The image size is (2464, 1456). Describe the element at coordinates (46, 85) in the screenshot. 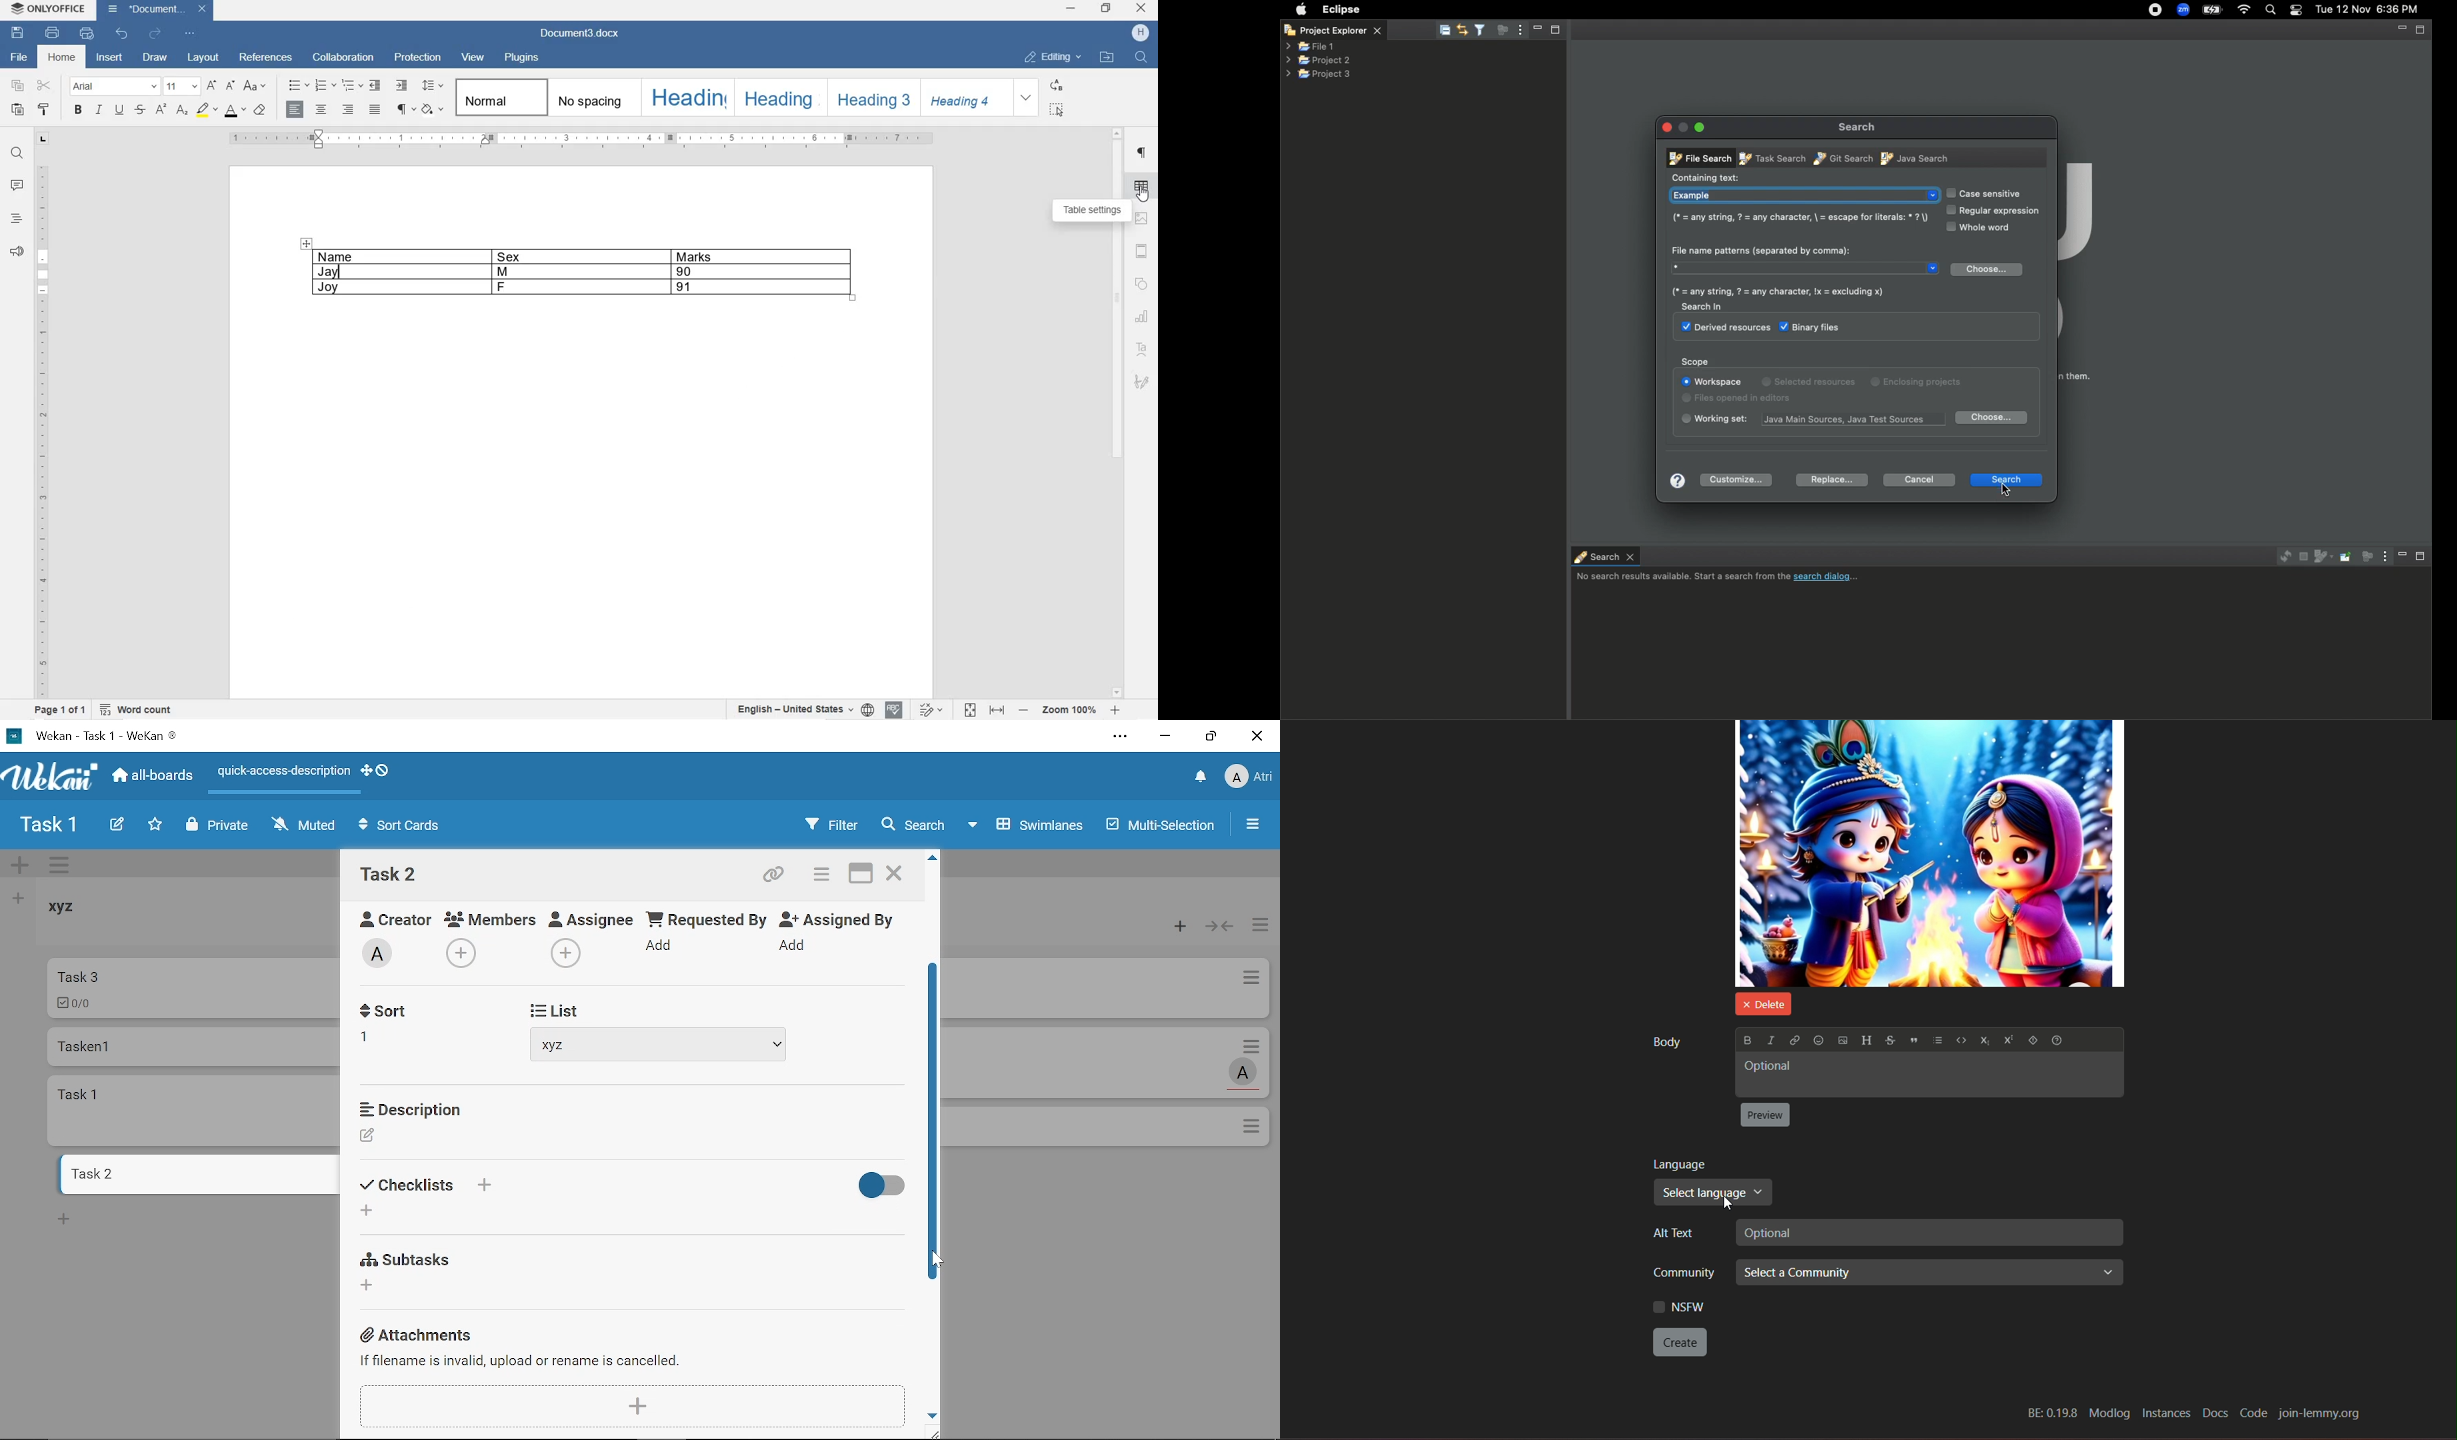

I see `CUT` at that location.